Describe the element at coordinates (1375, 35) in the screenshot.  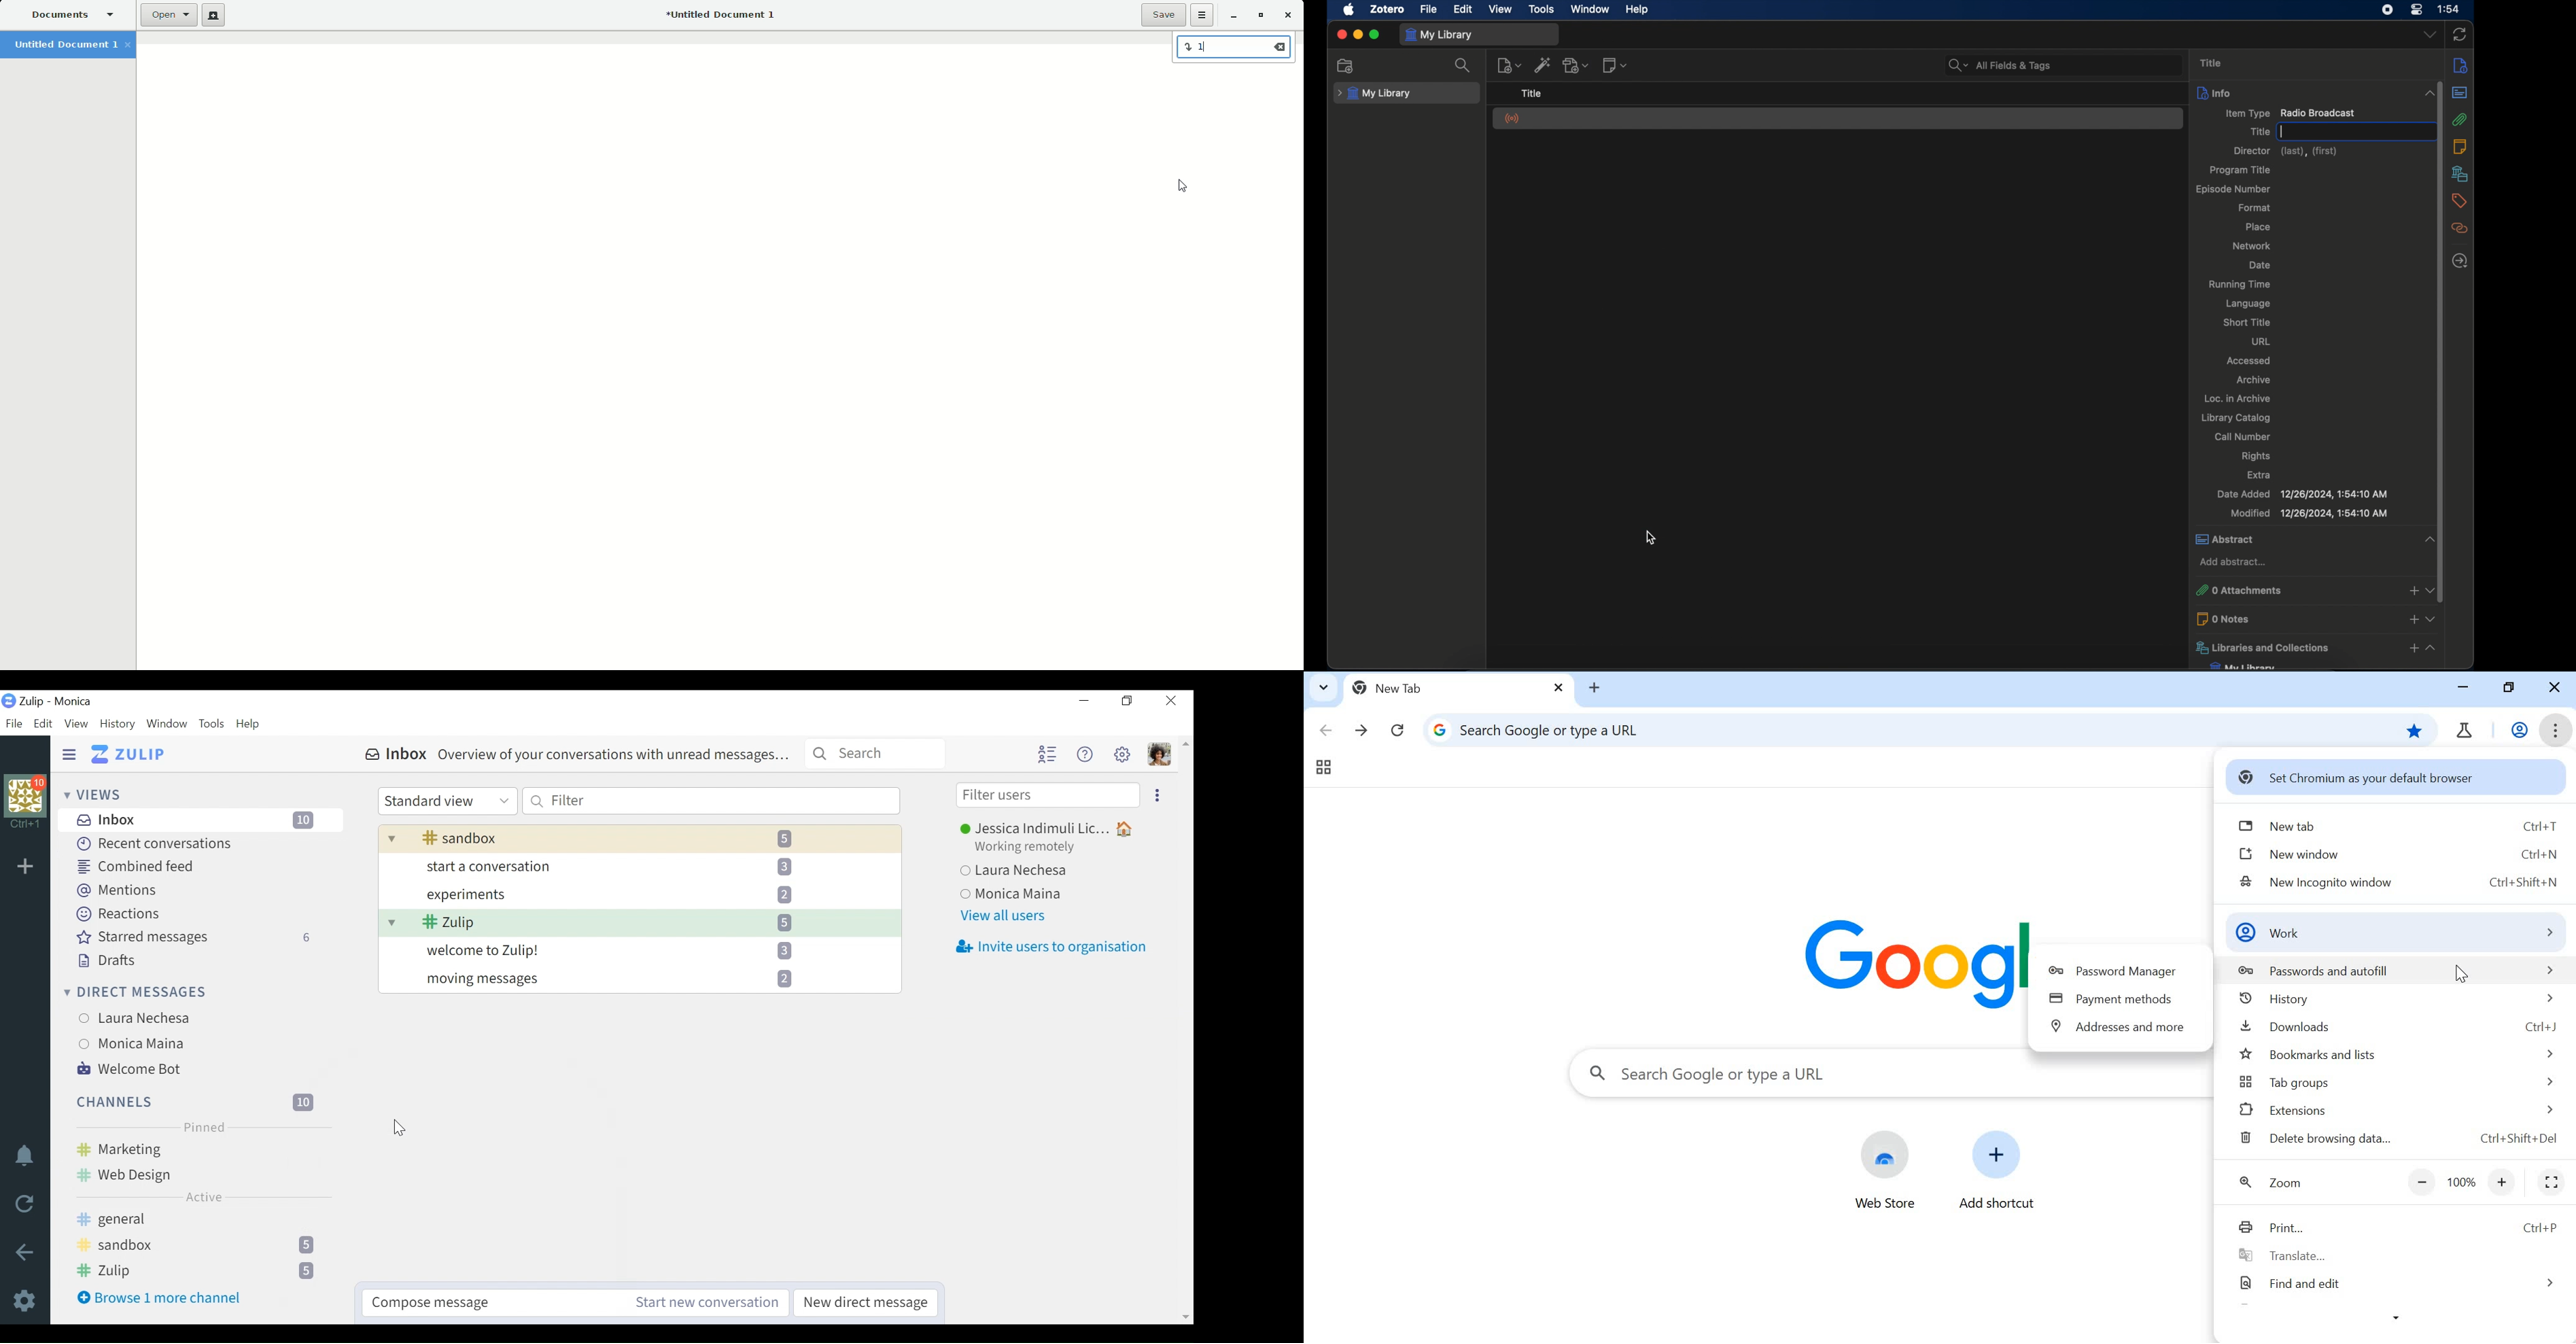
I see `maximize` at that location.